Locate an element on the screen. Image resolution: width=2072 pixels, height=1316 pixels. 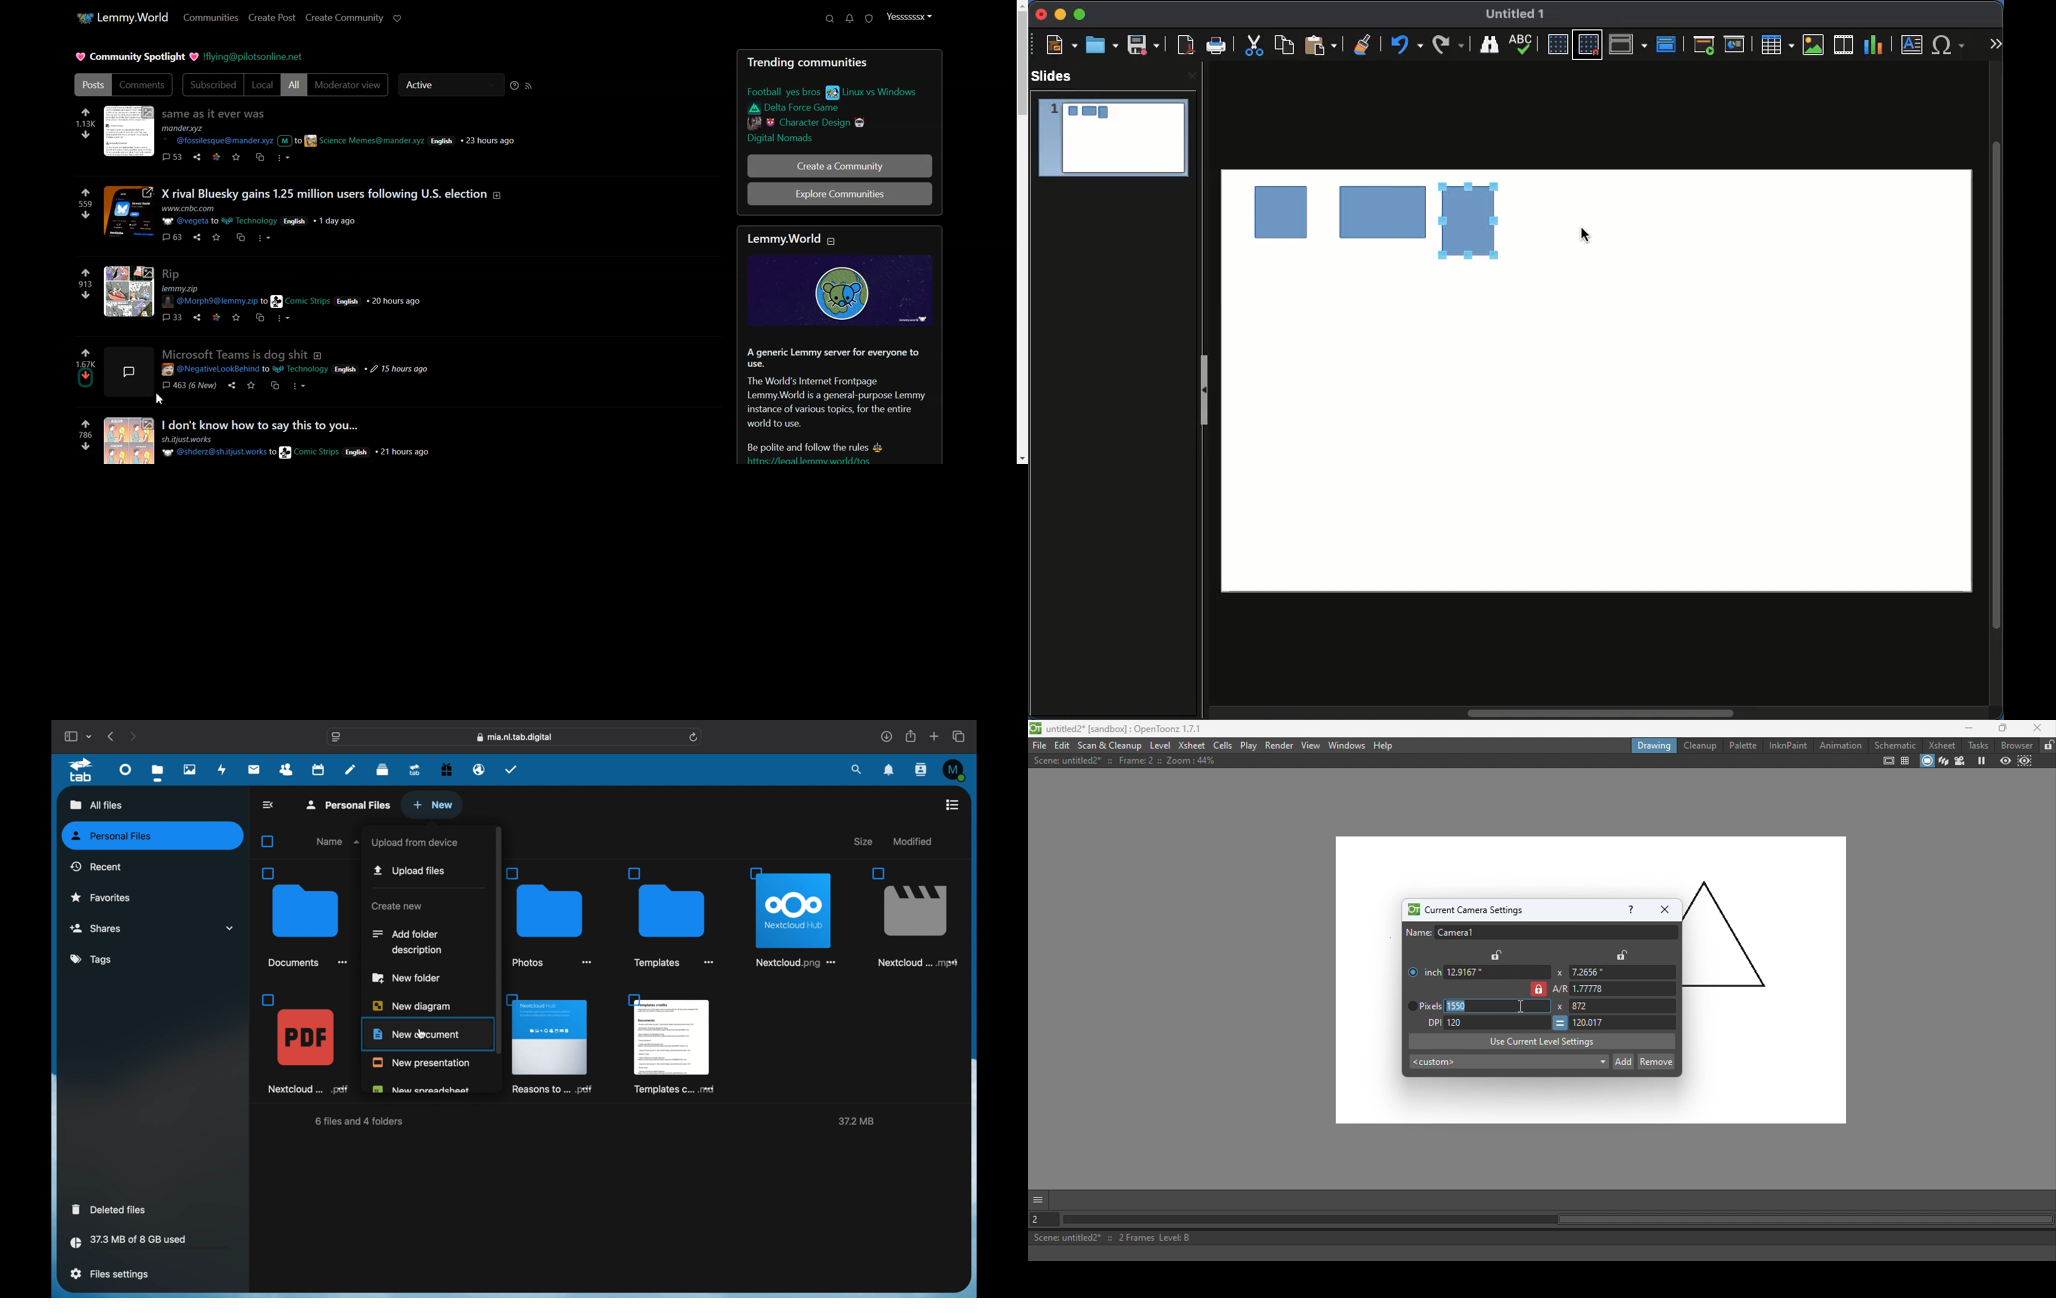
6 files and 4 folders is located at coordinates (361, 1123).